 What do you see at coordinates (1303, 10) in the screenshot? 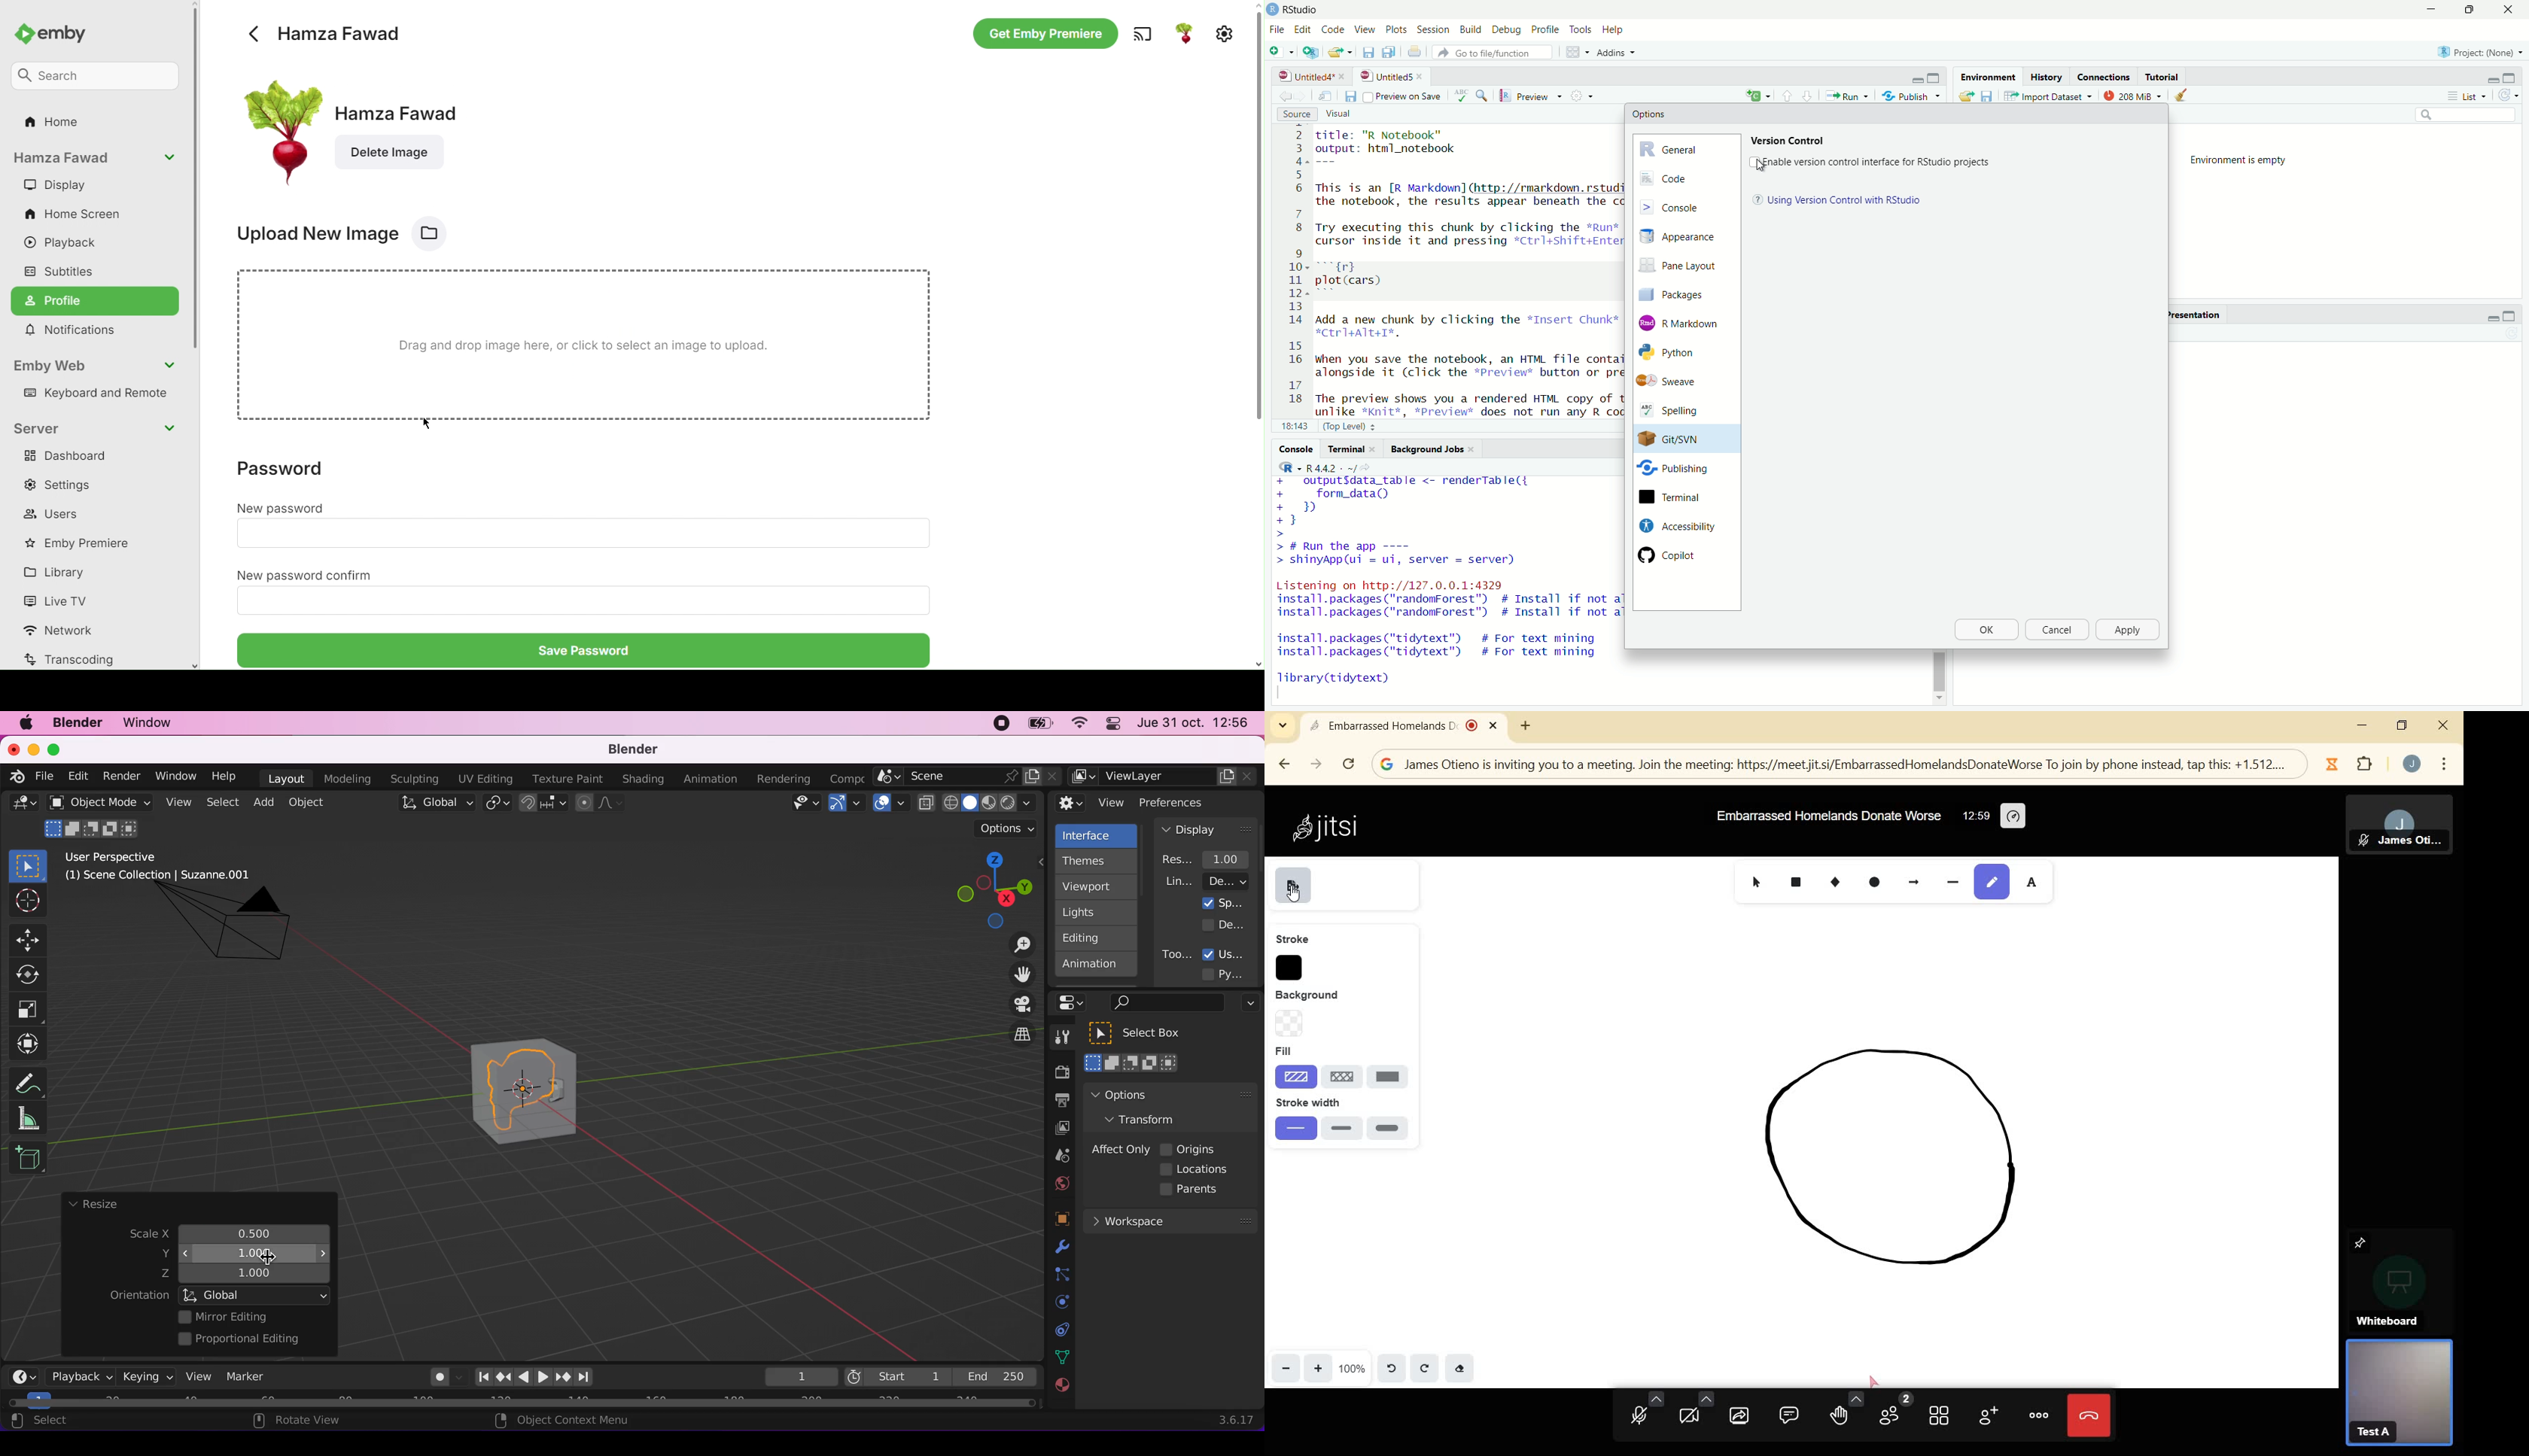
I see `RStudio` at bounding box center [1303, 10].